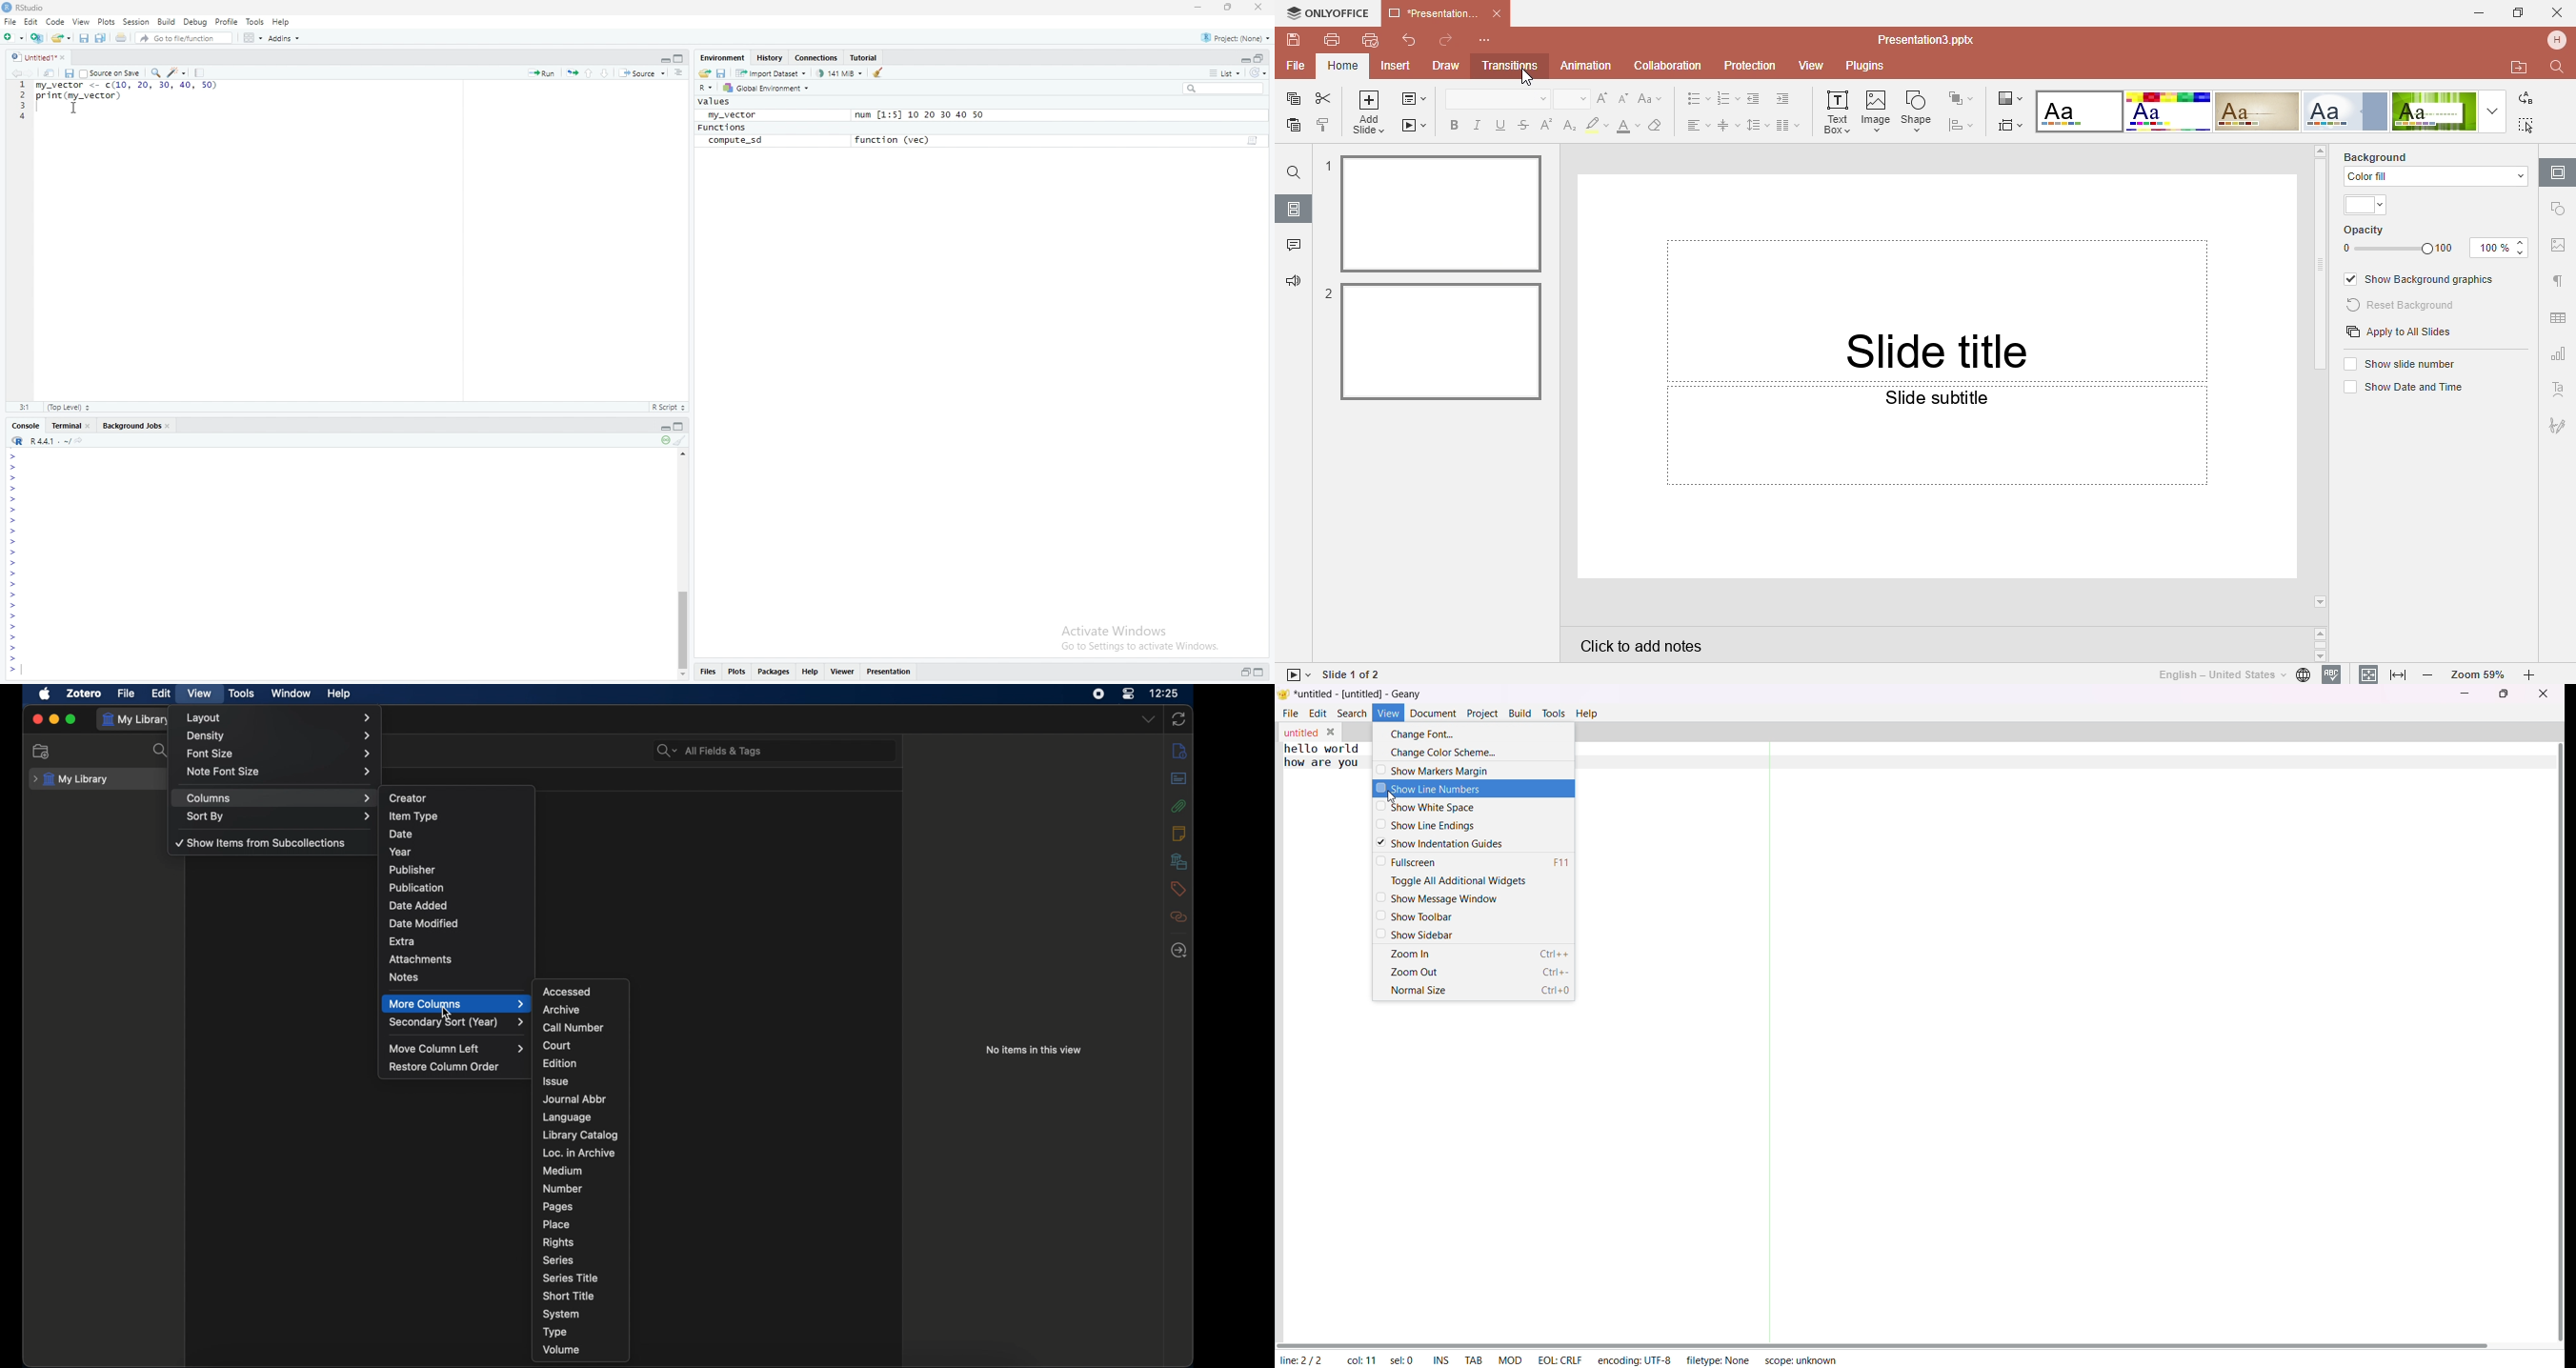  Describe the element at coordinates (84, 694) in the screenshot. I see `zotero` at that location.